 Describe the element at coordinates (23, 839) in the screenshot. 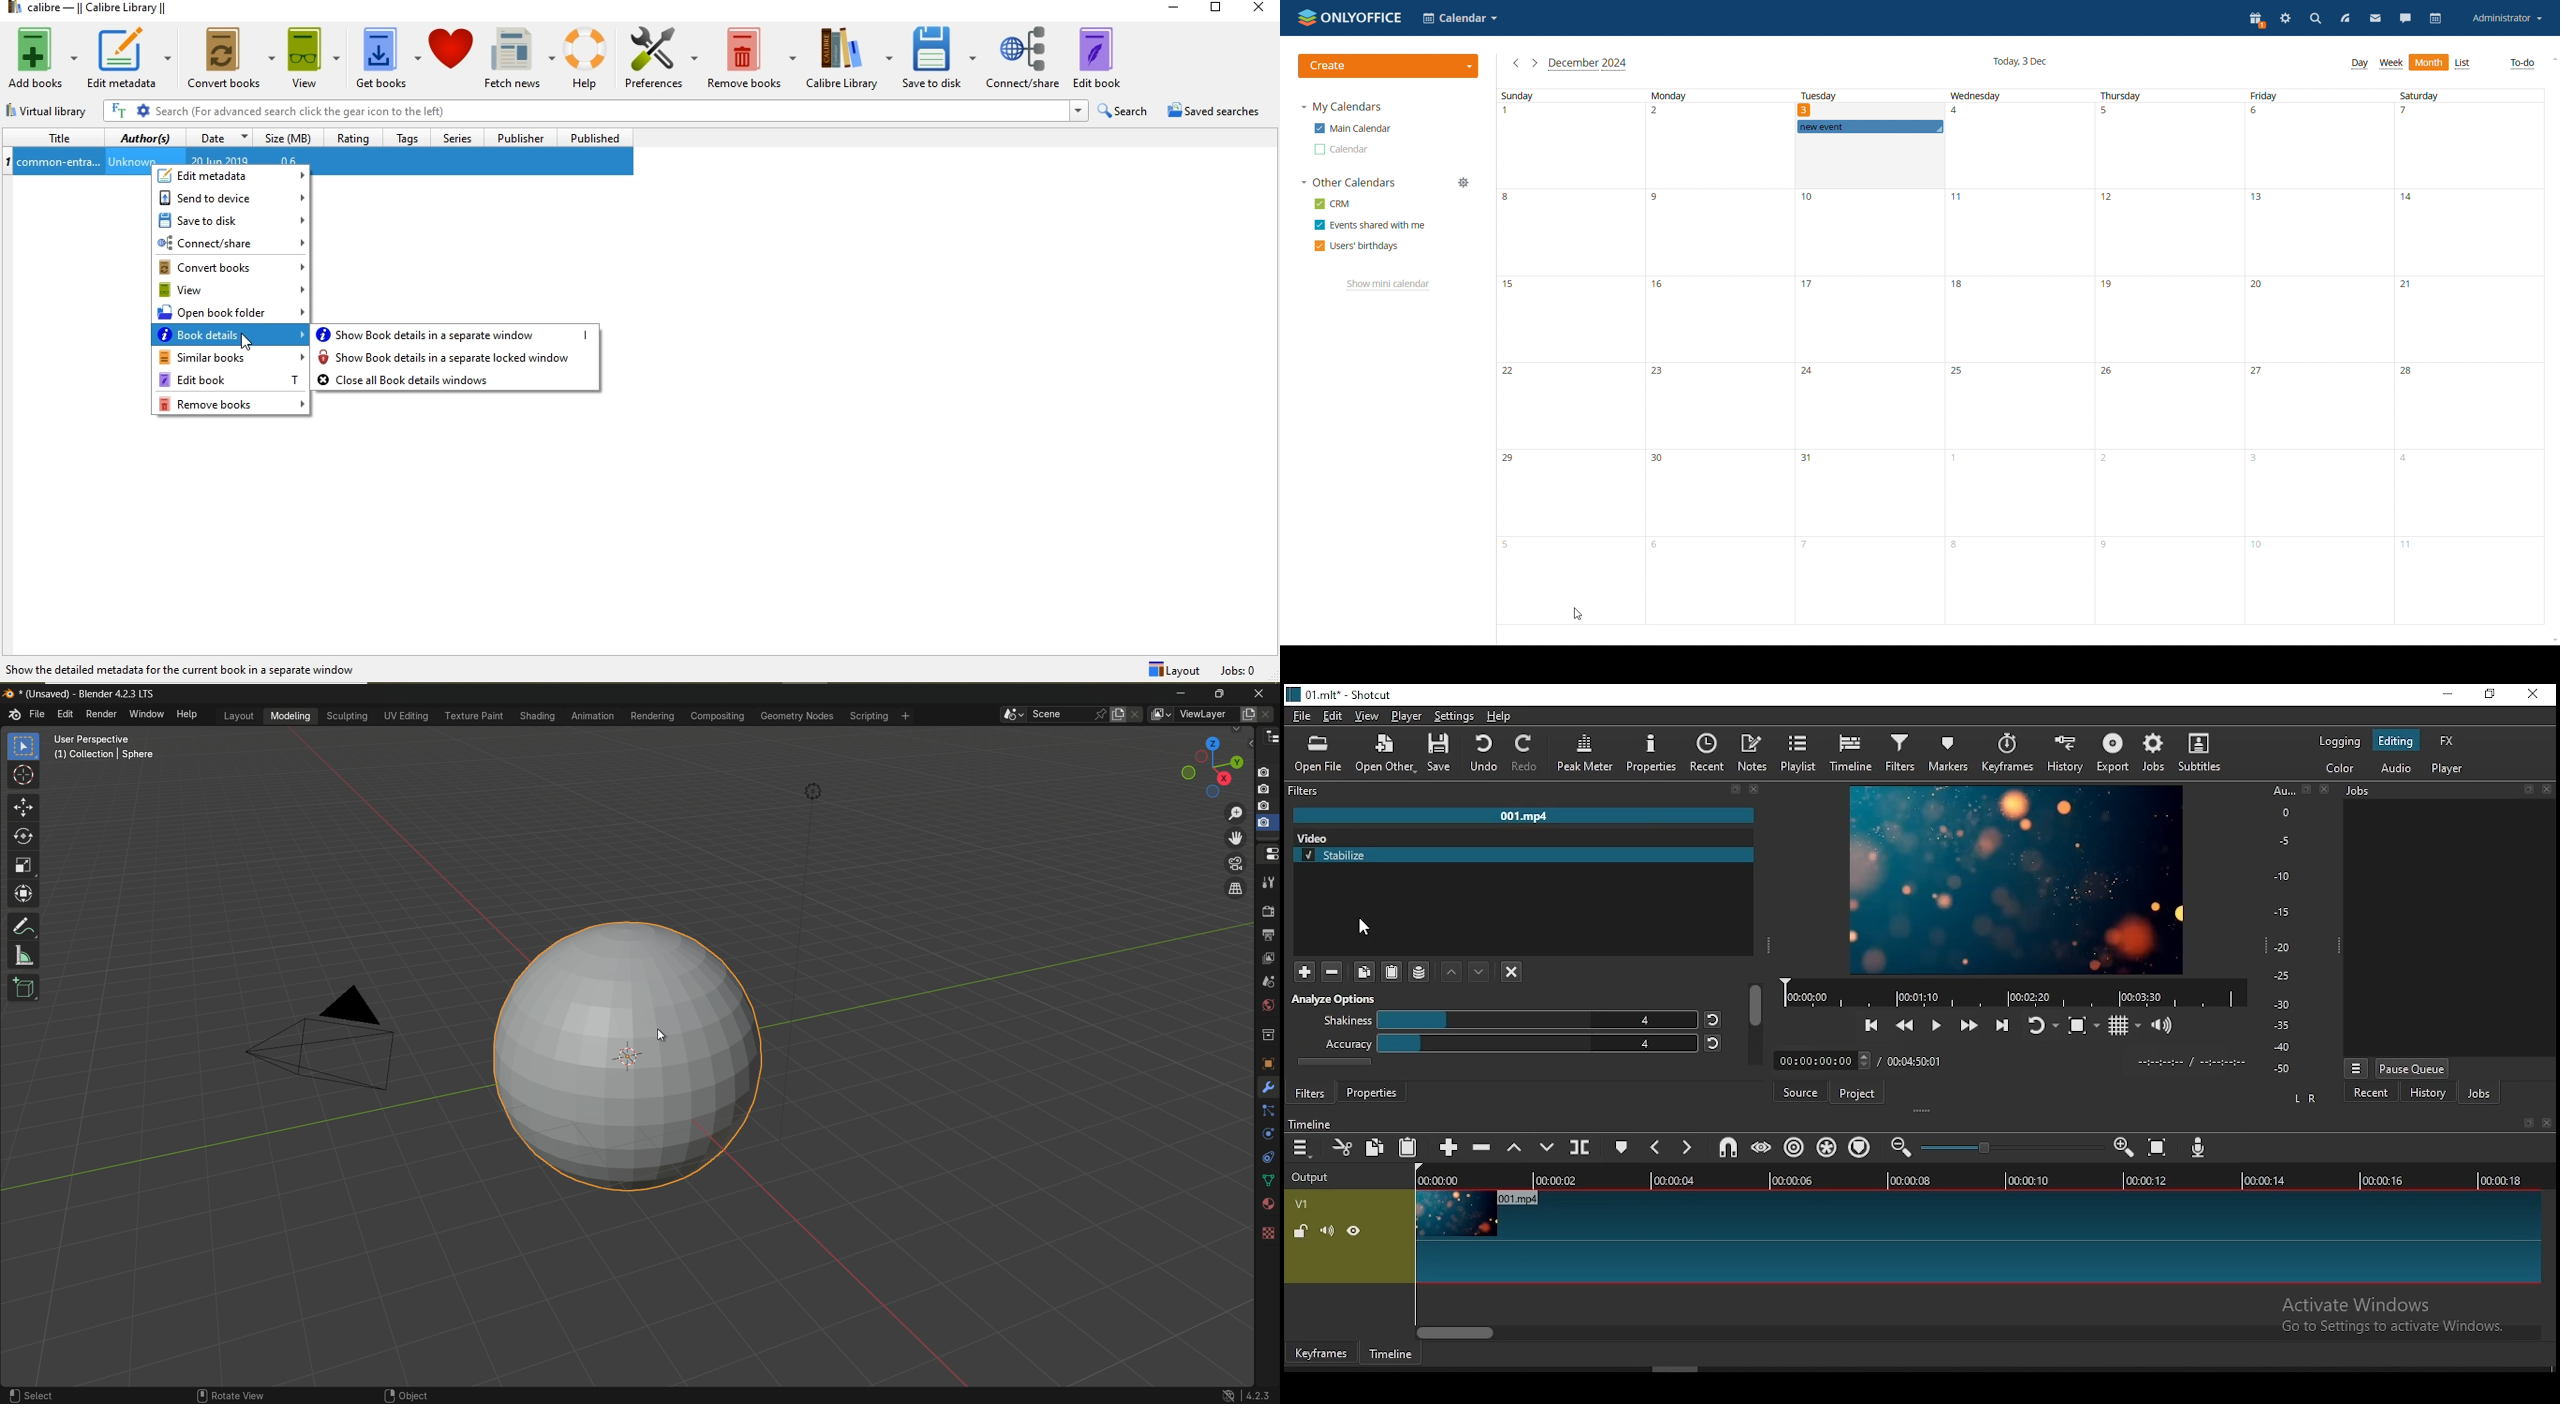

I see `rotate` at that location.